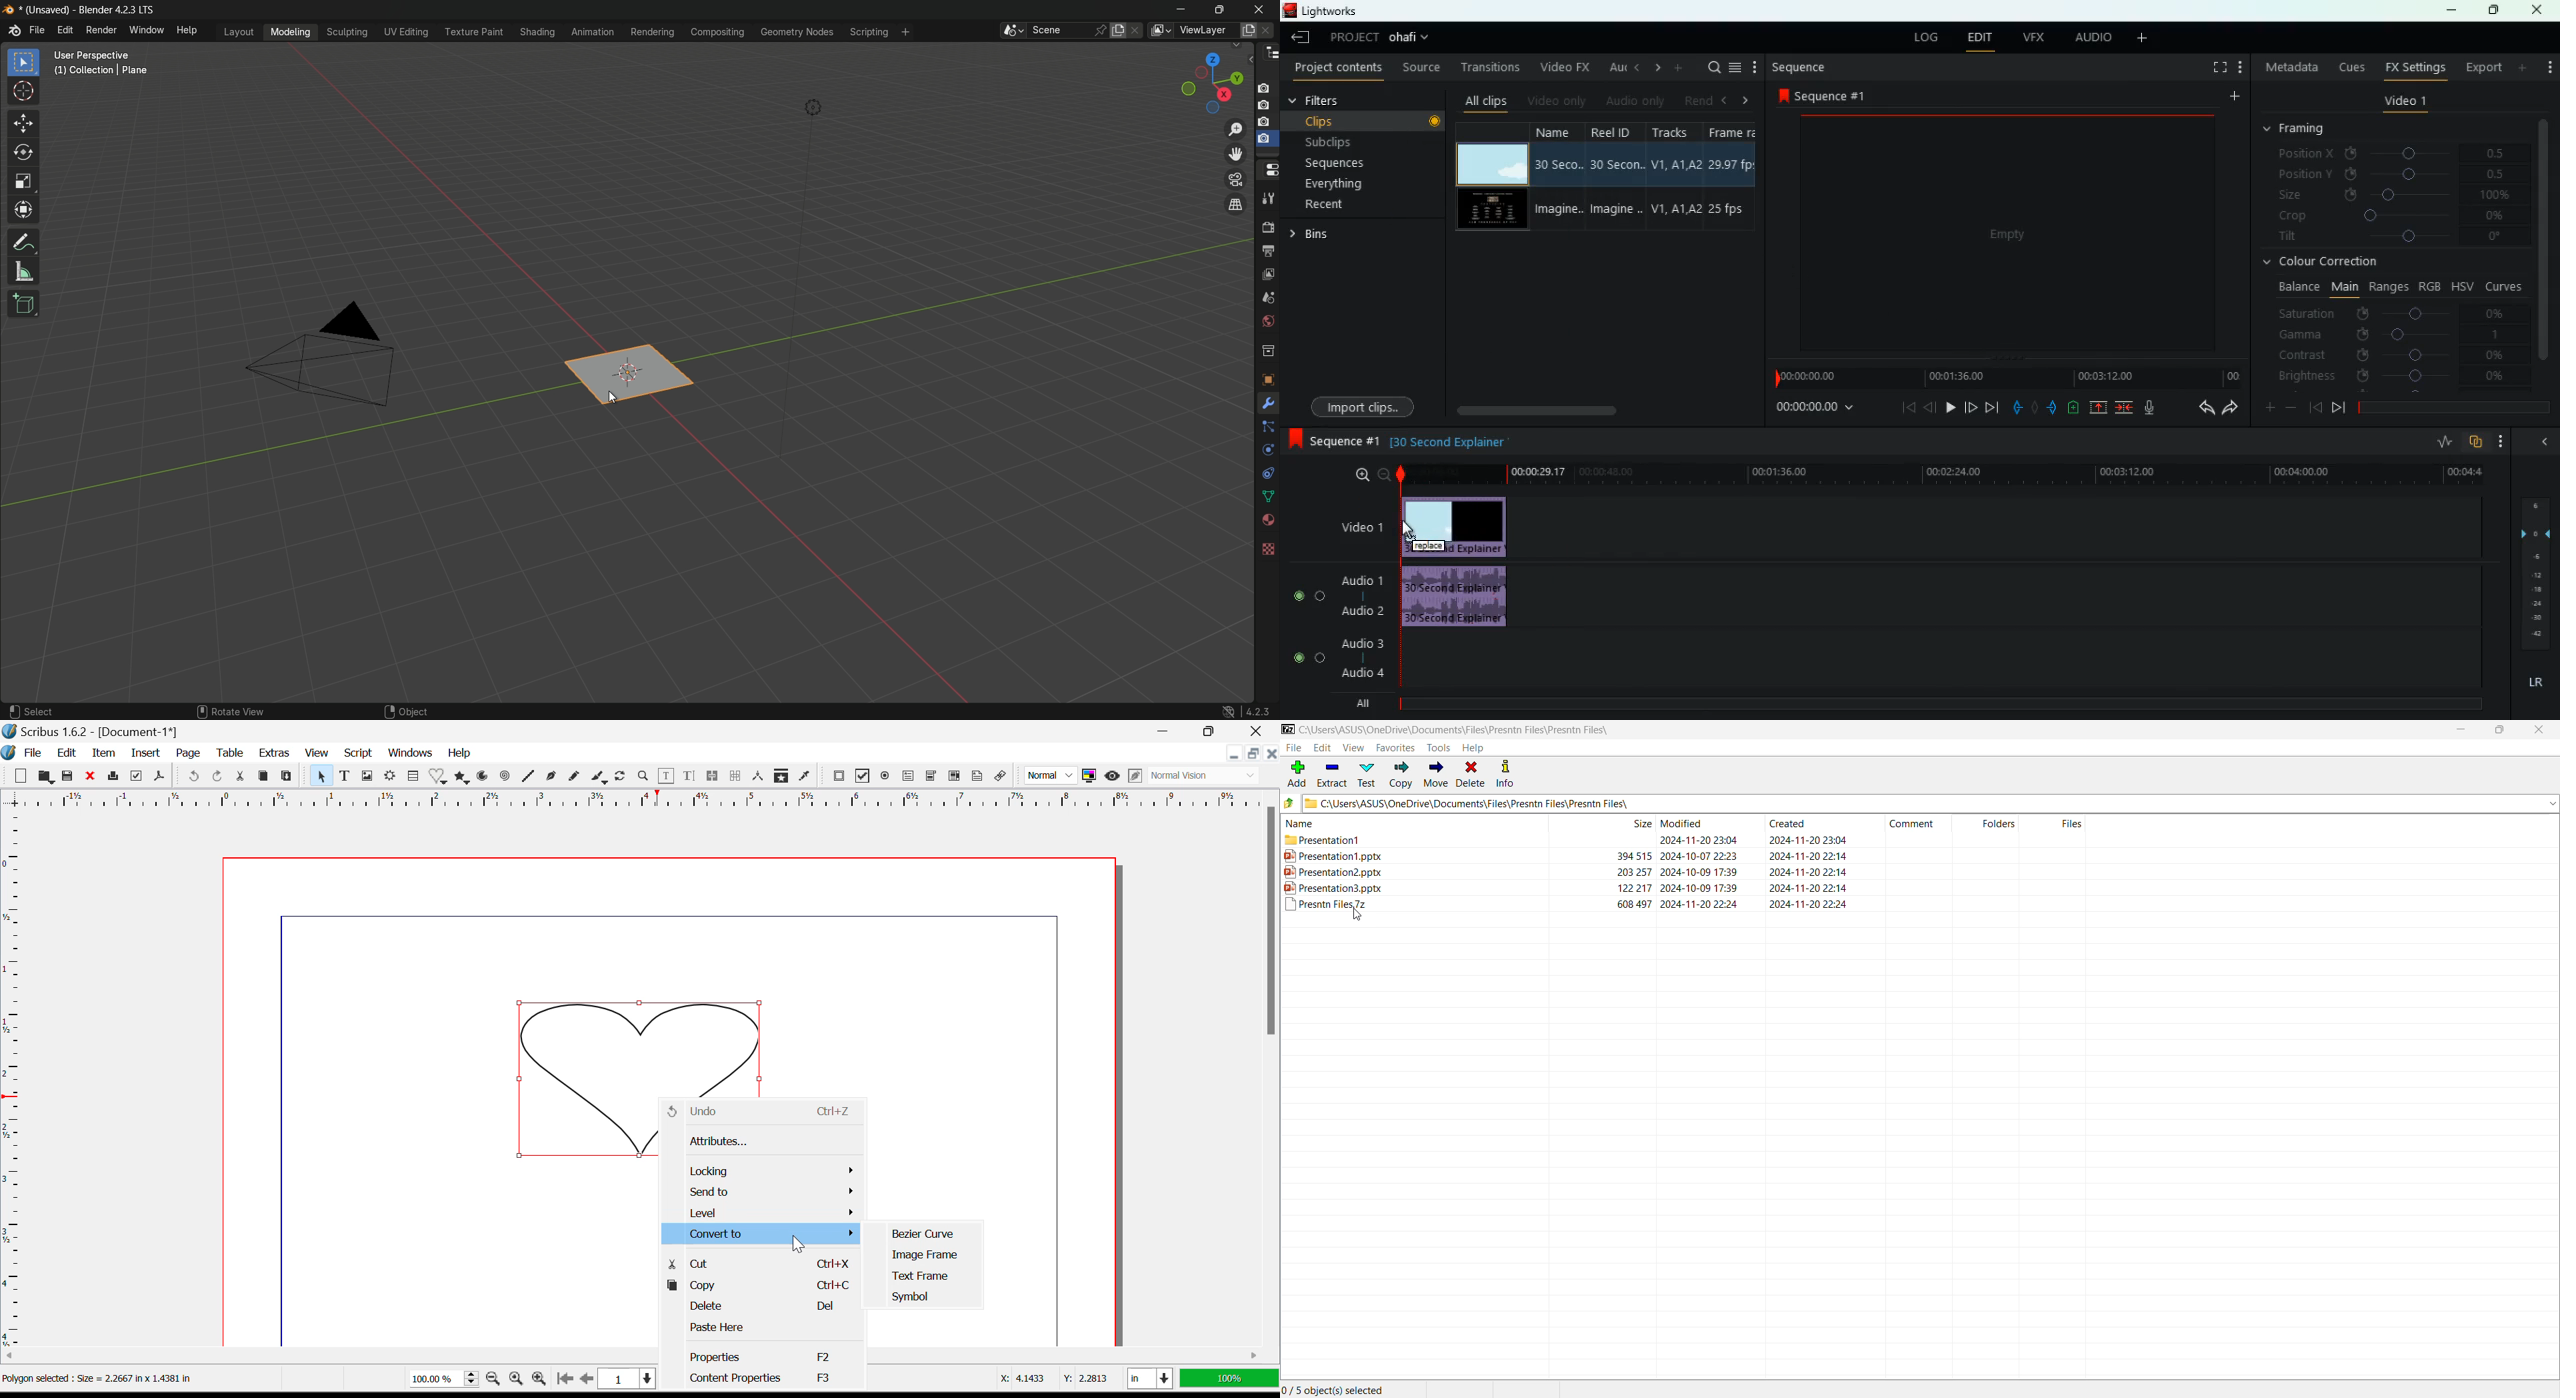  I want to click on more, so click(2232, 99).